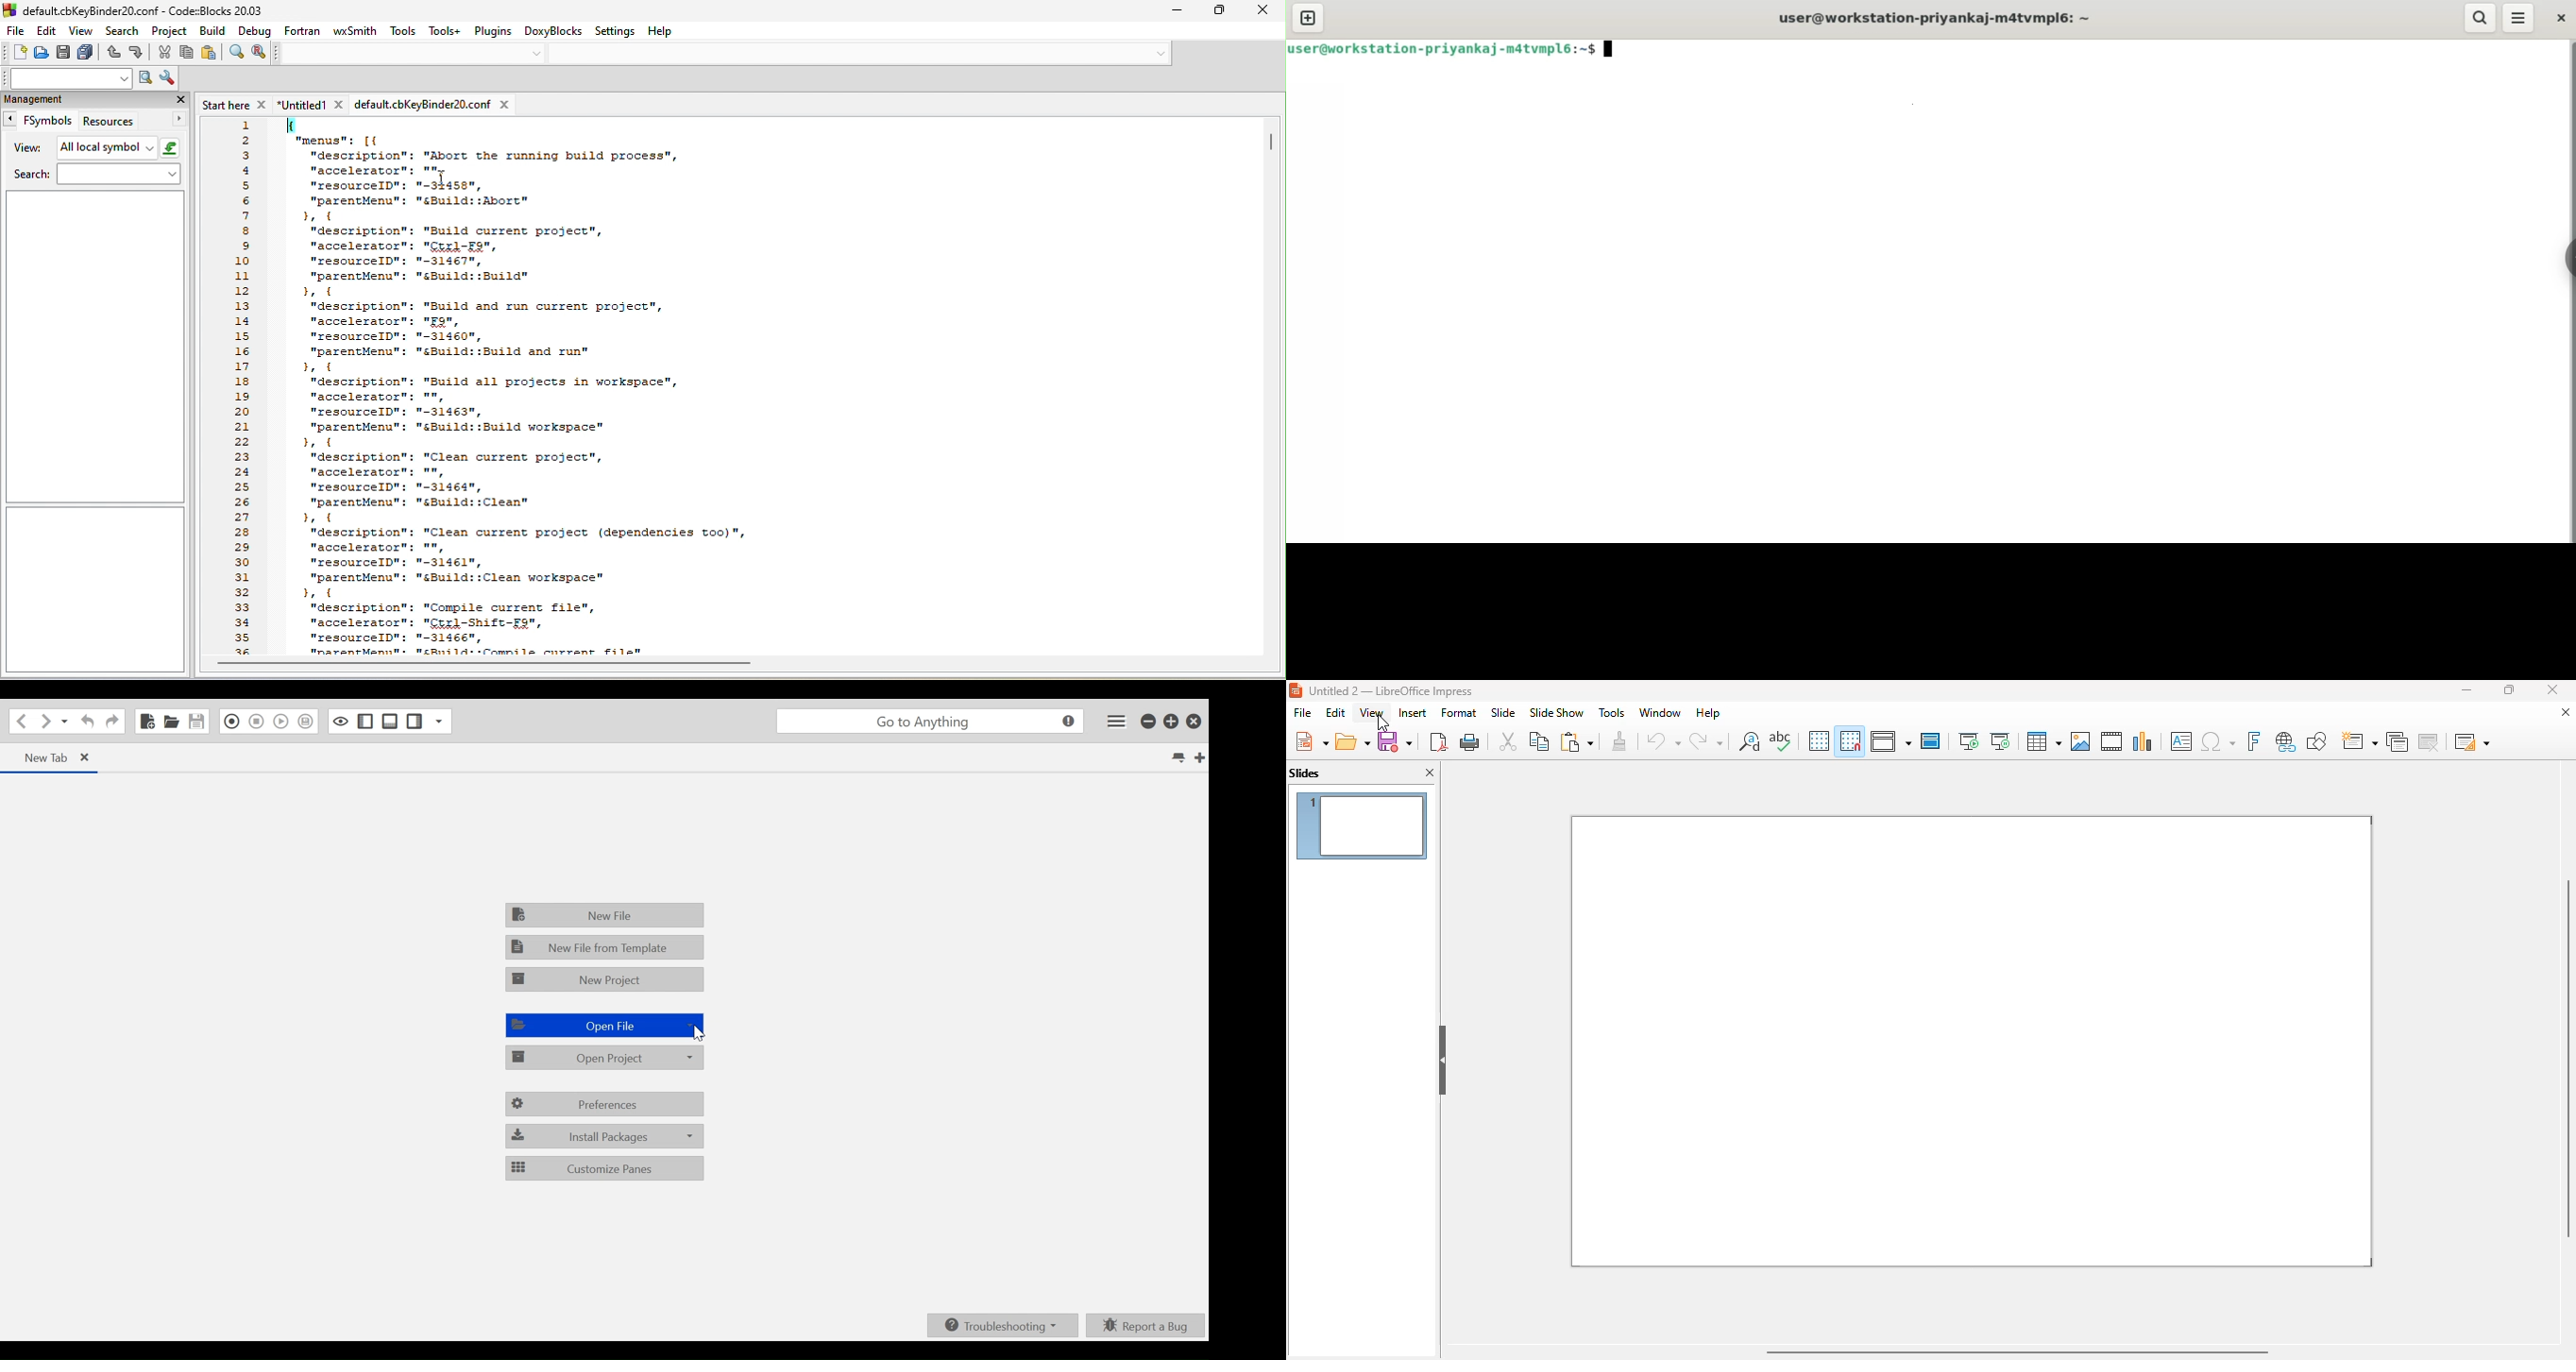 The image size is (2576, 1372). I want to click on spelling, so click(1780, 740).